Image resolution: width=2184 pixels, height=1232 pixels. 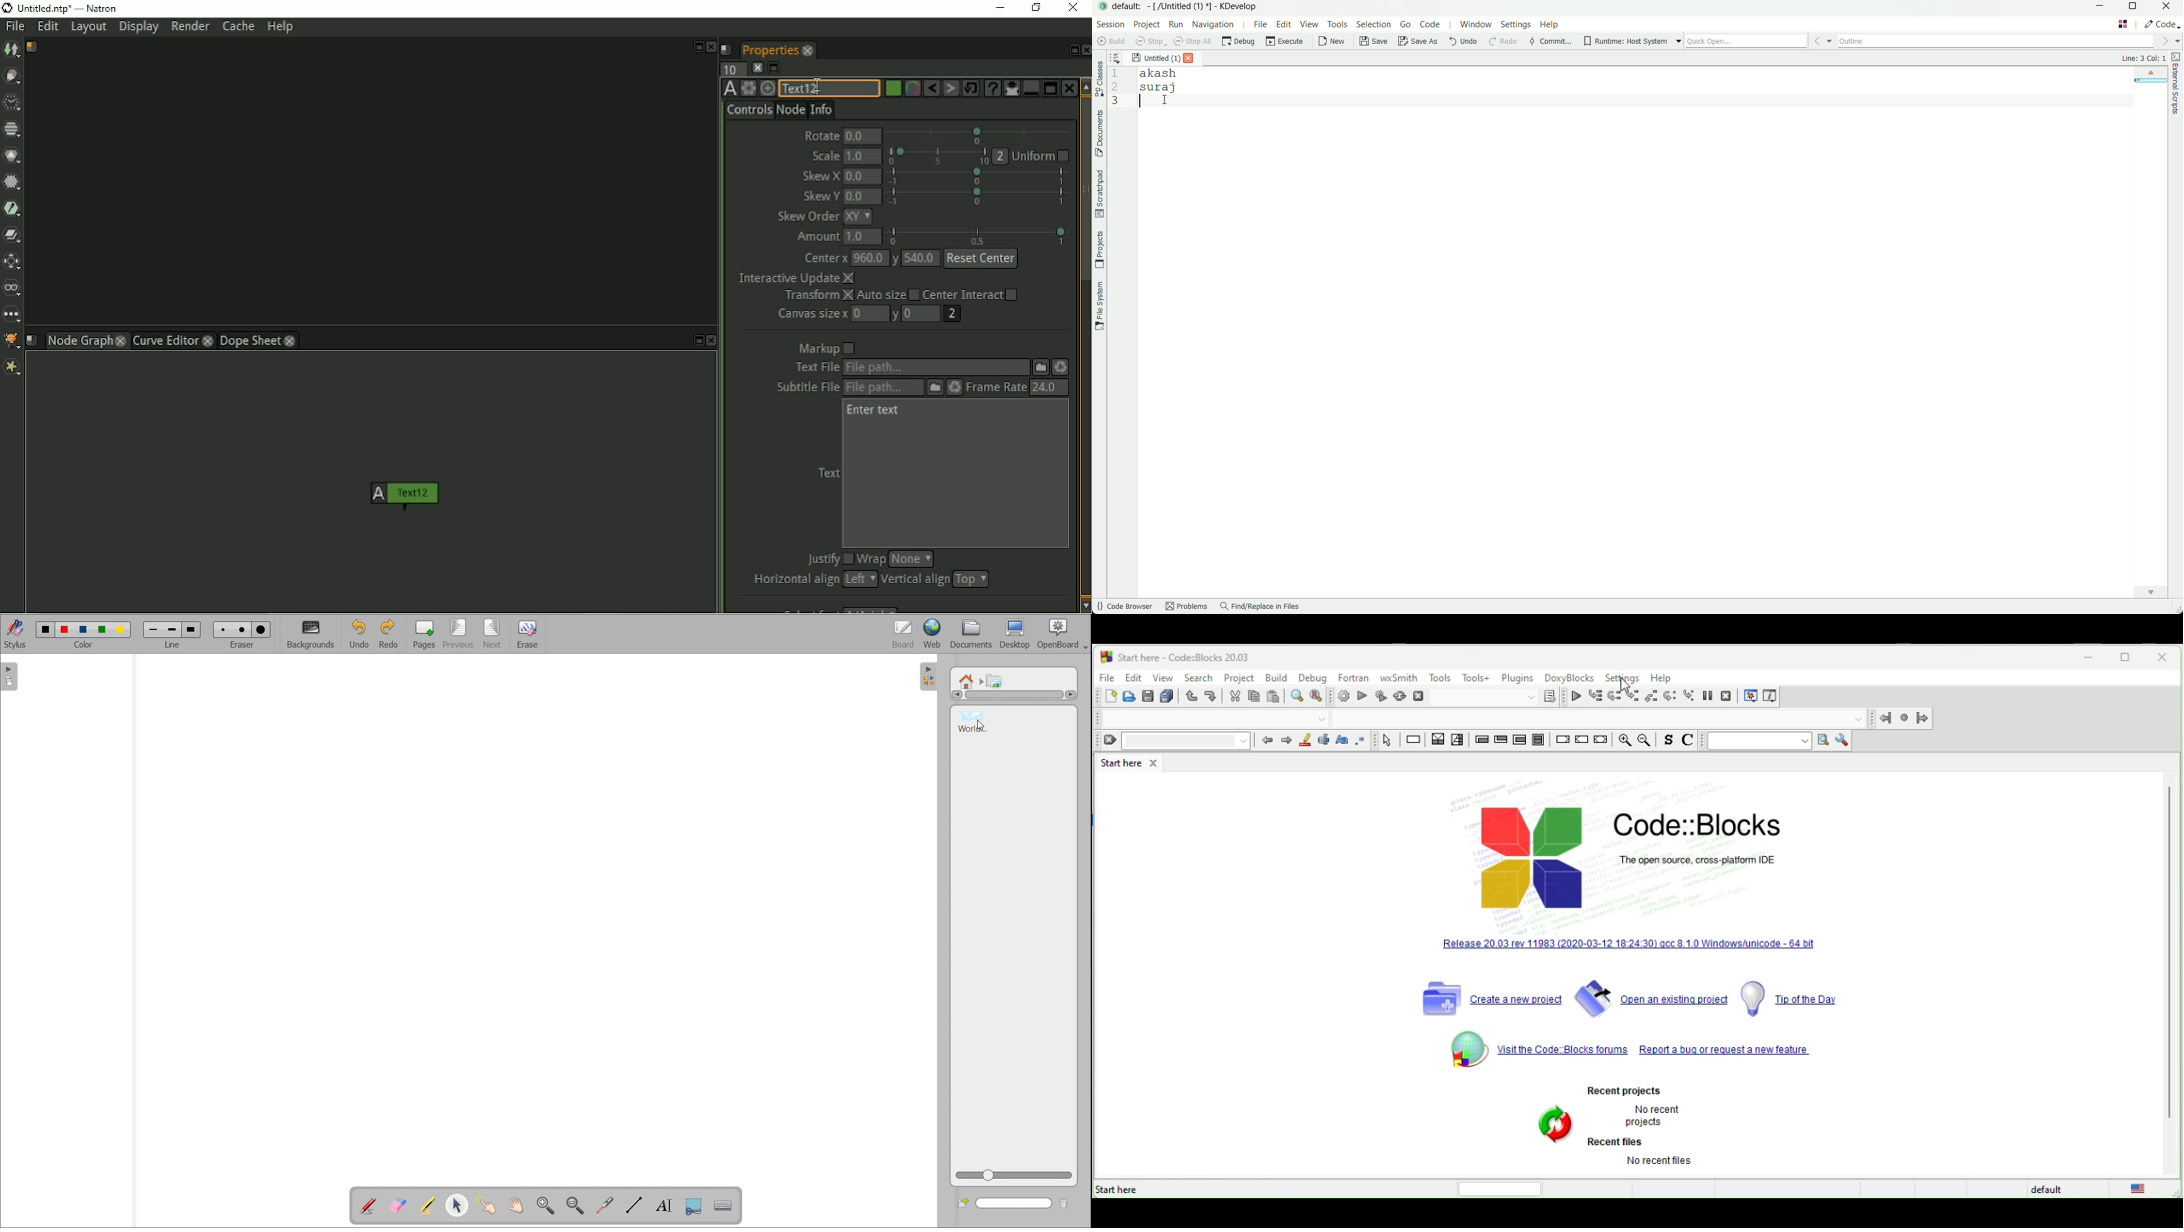 What do you see at coordinates (1517, 24) in the screenshot?
I see `settings menu` at bounding box center [1517, 24].